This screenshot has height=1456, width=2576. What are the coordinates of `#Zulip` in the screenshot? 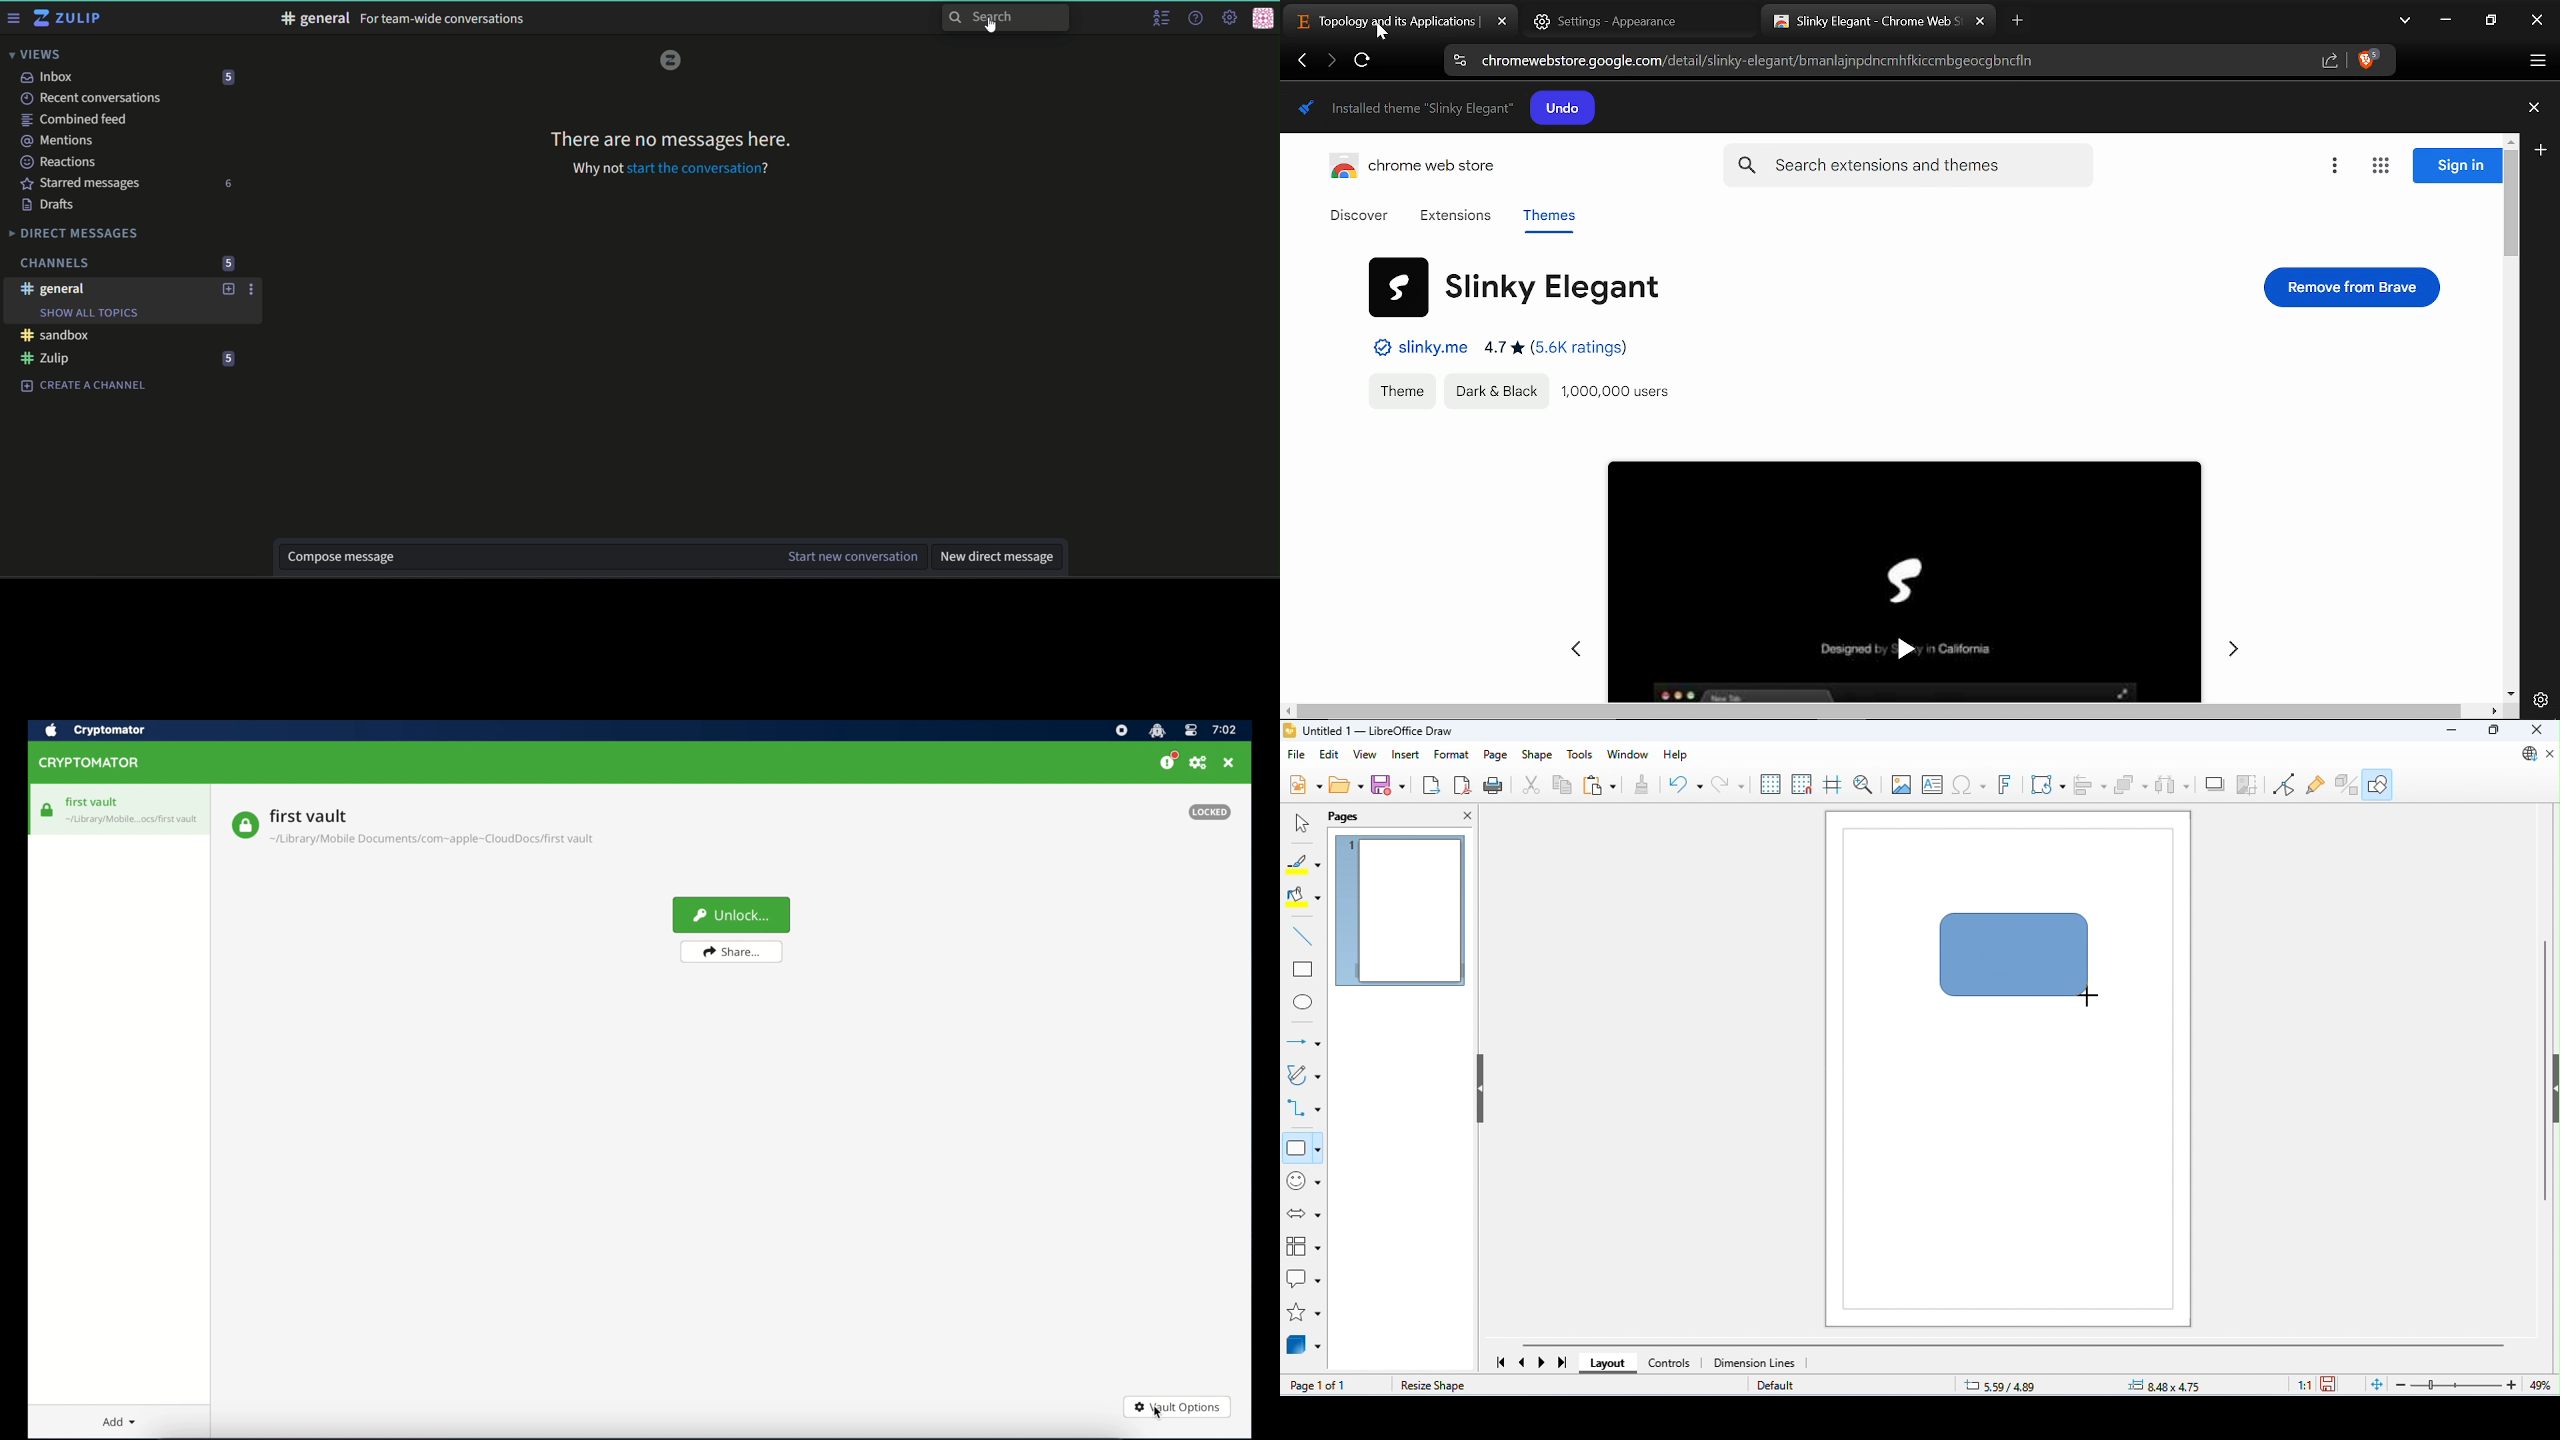 It's located at (47, 359).